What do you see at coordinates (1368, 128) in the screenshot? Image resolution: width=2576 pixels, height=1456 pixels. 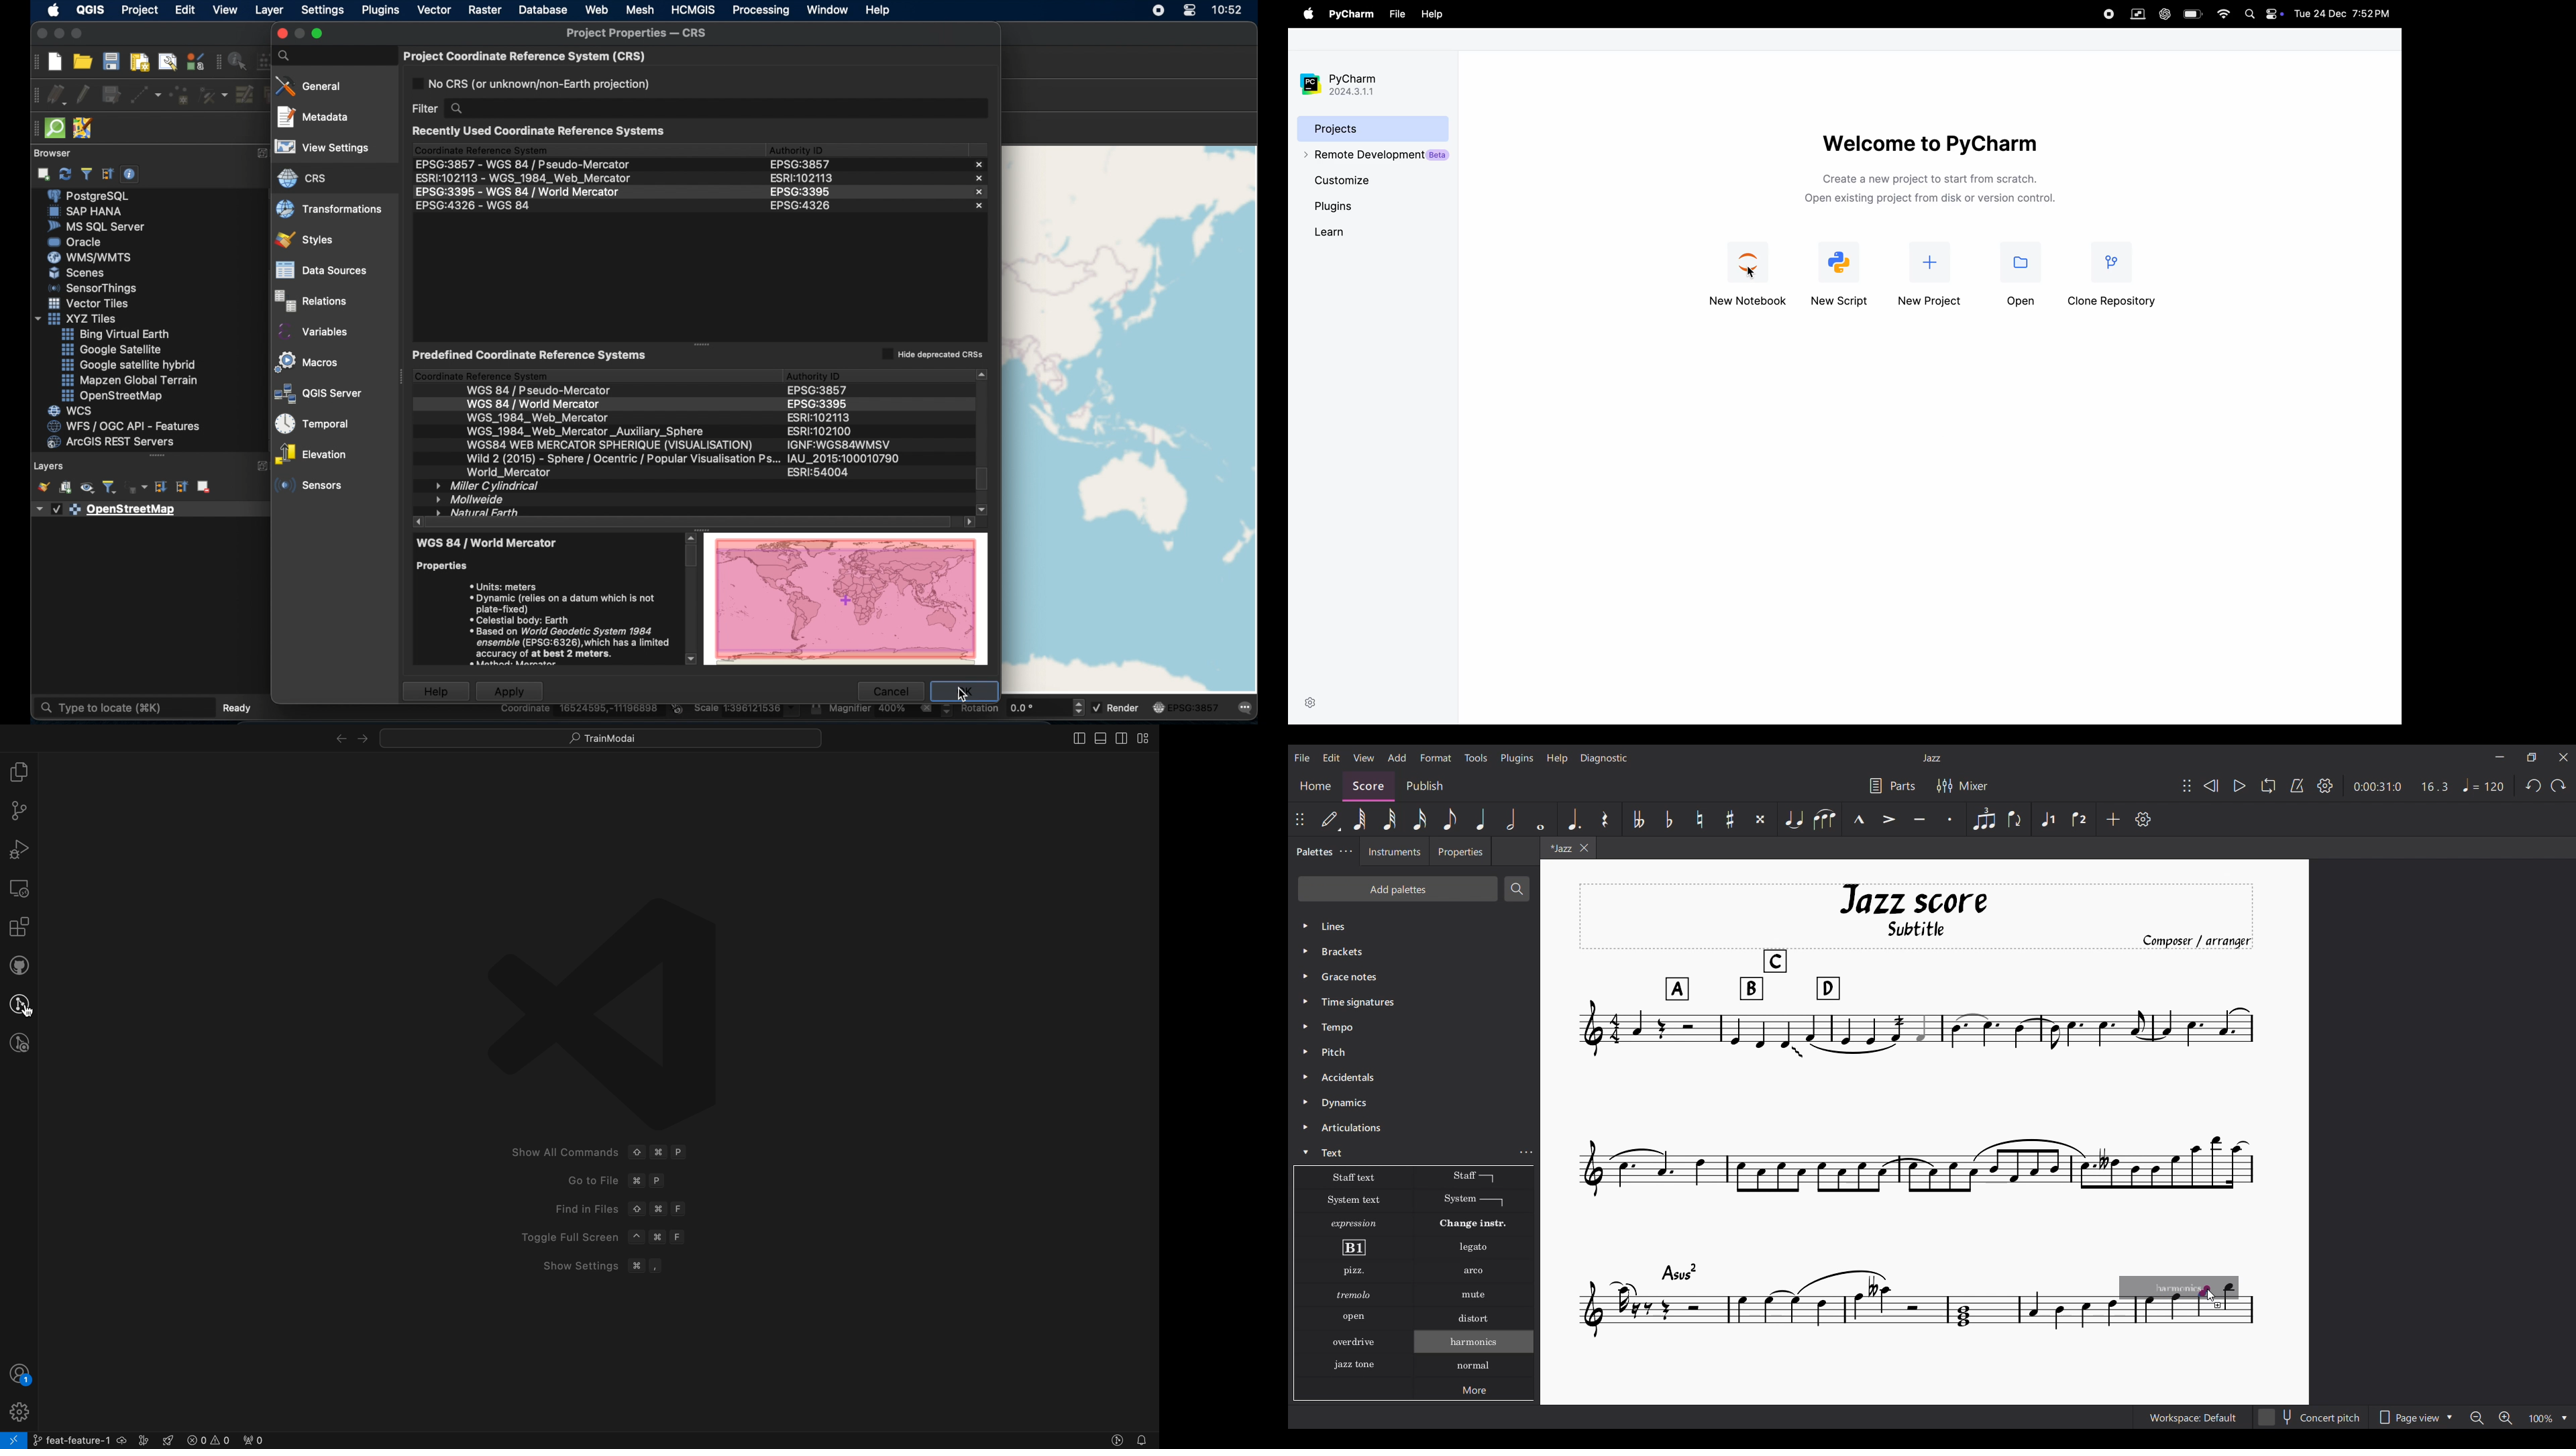 I see `projects` at bounding box center [1368, 128].